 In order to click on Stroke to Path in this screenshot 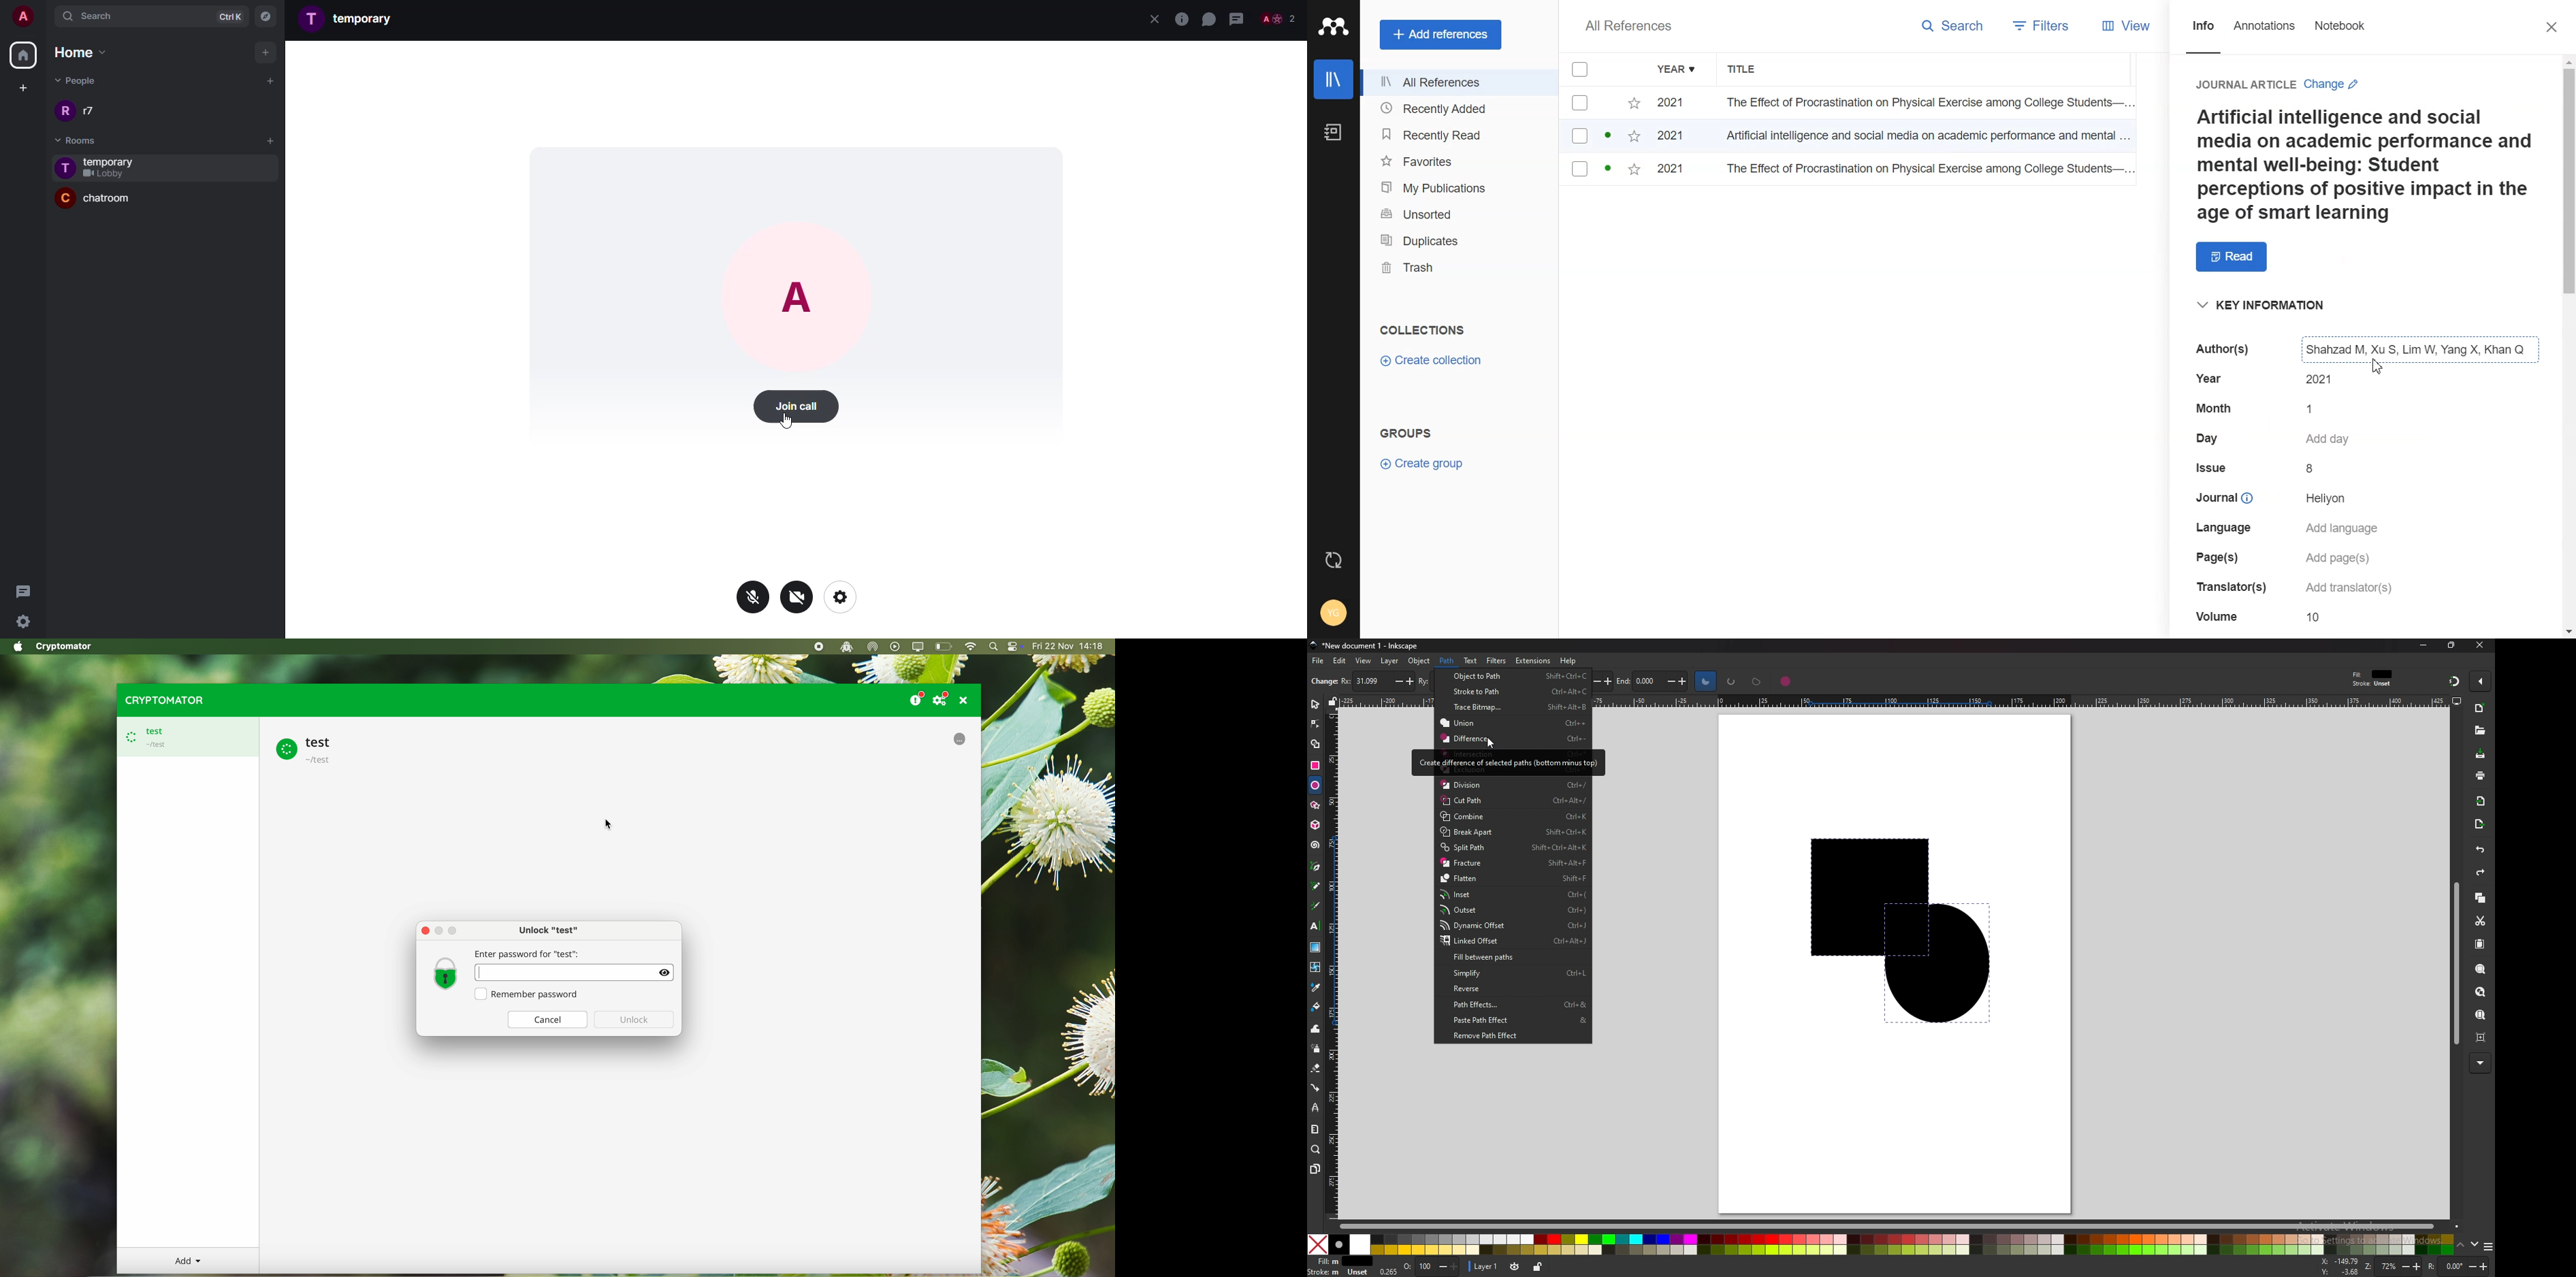, I will do `click(1519, 692)`.